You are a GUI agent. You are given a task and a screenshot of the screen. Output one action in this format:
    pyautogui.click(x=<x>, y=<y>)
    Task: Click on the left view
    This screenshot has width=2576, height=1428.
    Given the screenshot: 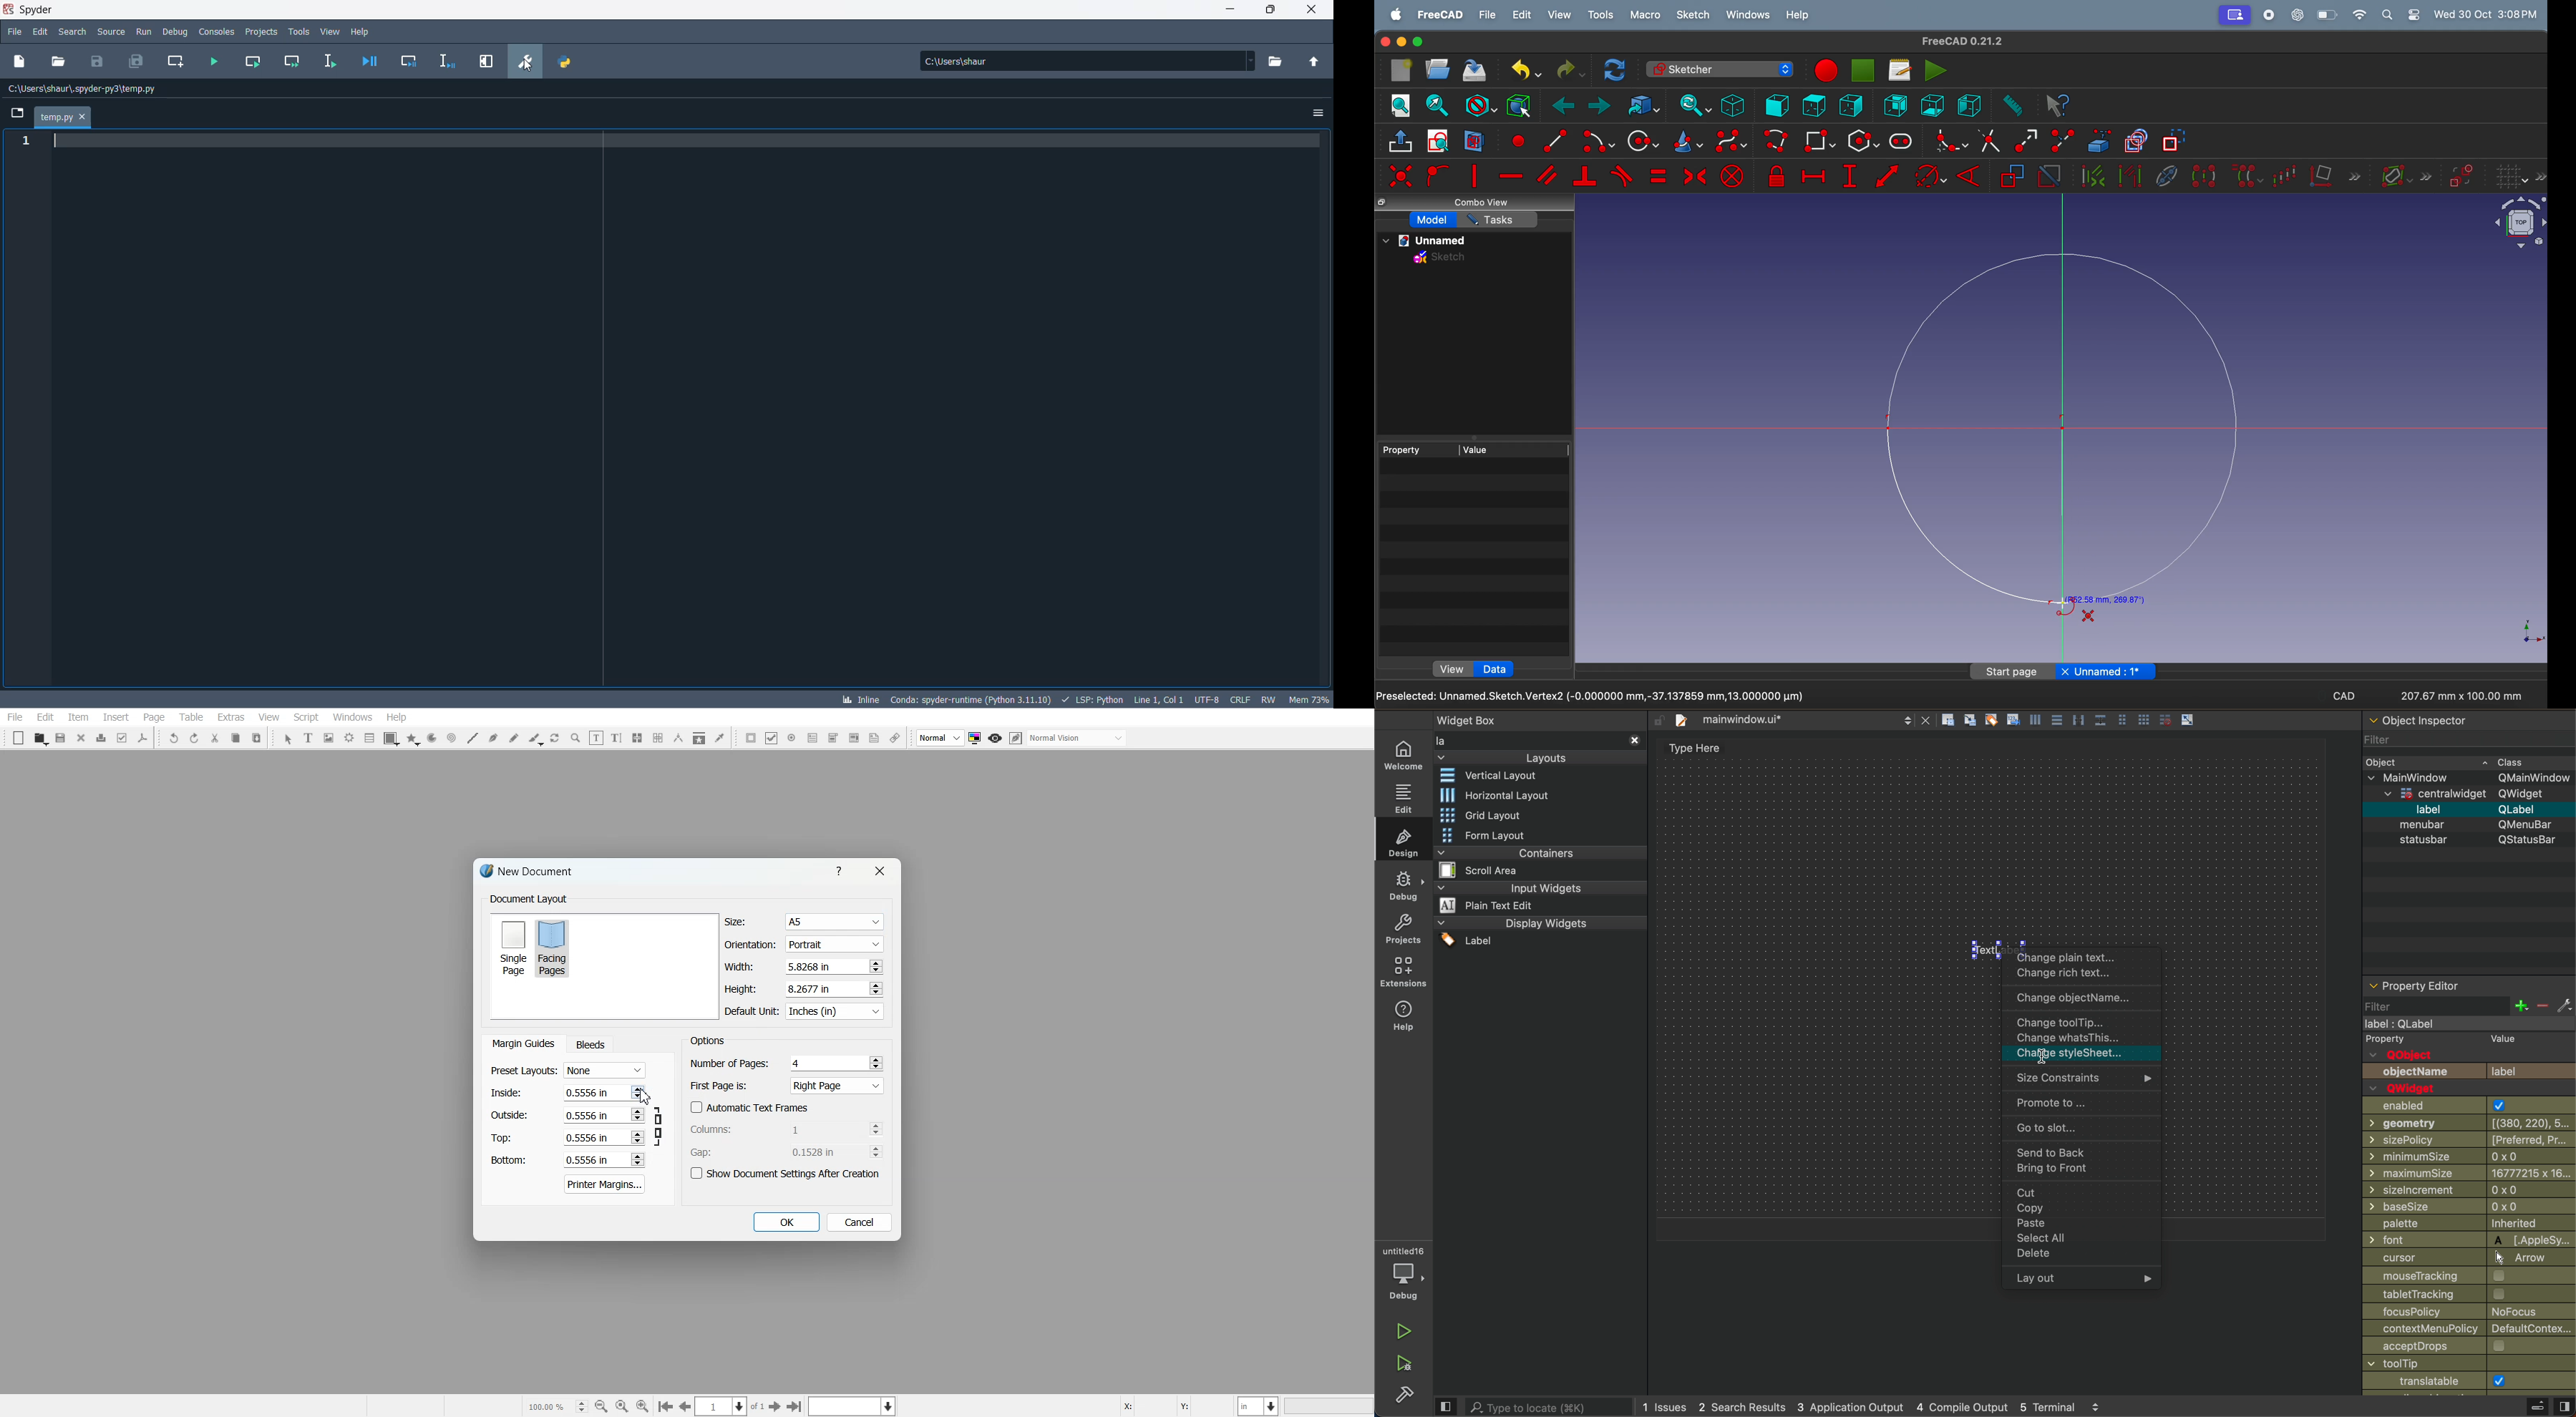 What is the action you would take?
    pyautogui.click(x=1853, y=107)
    